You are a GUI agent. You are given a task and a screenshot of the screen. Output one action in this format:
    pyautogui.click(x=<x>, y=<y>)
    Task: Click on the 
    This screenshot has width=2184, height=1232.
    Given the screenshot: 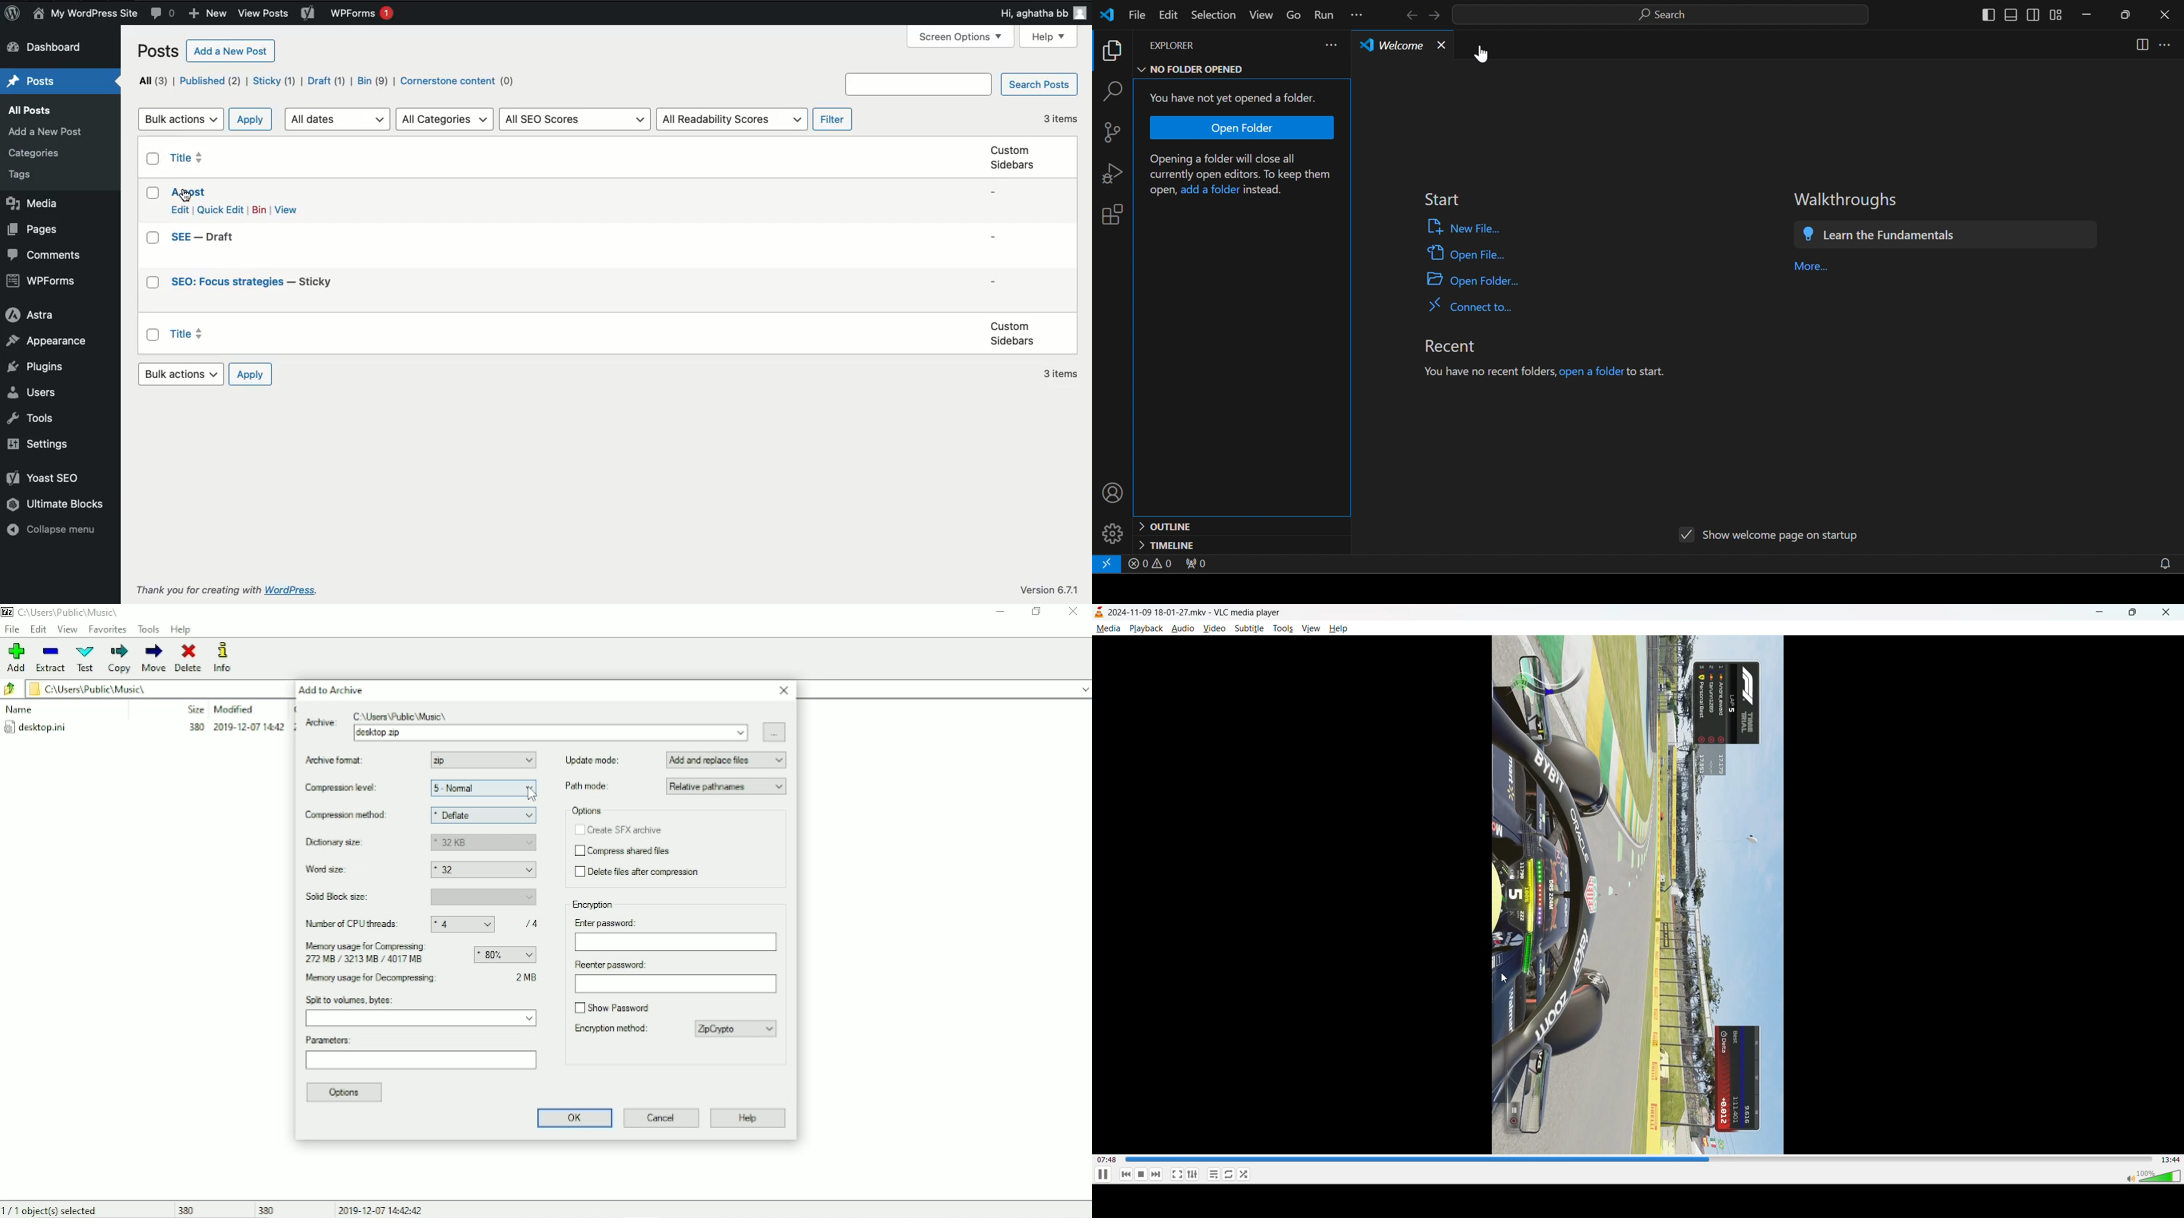 What is the action you would take?
    pyautogui.click(x=39, y=153)
    